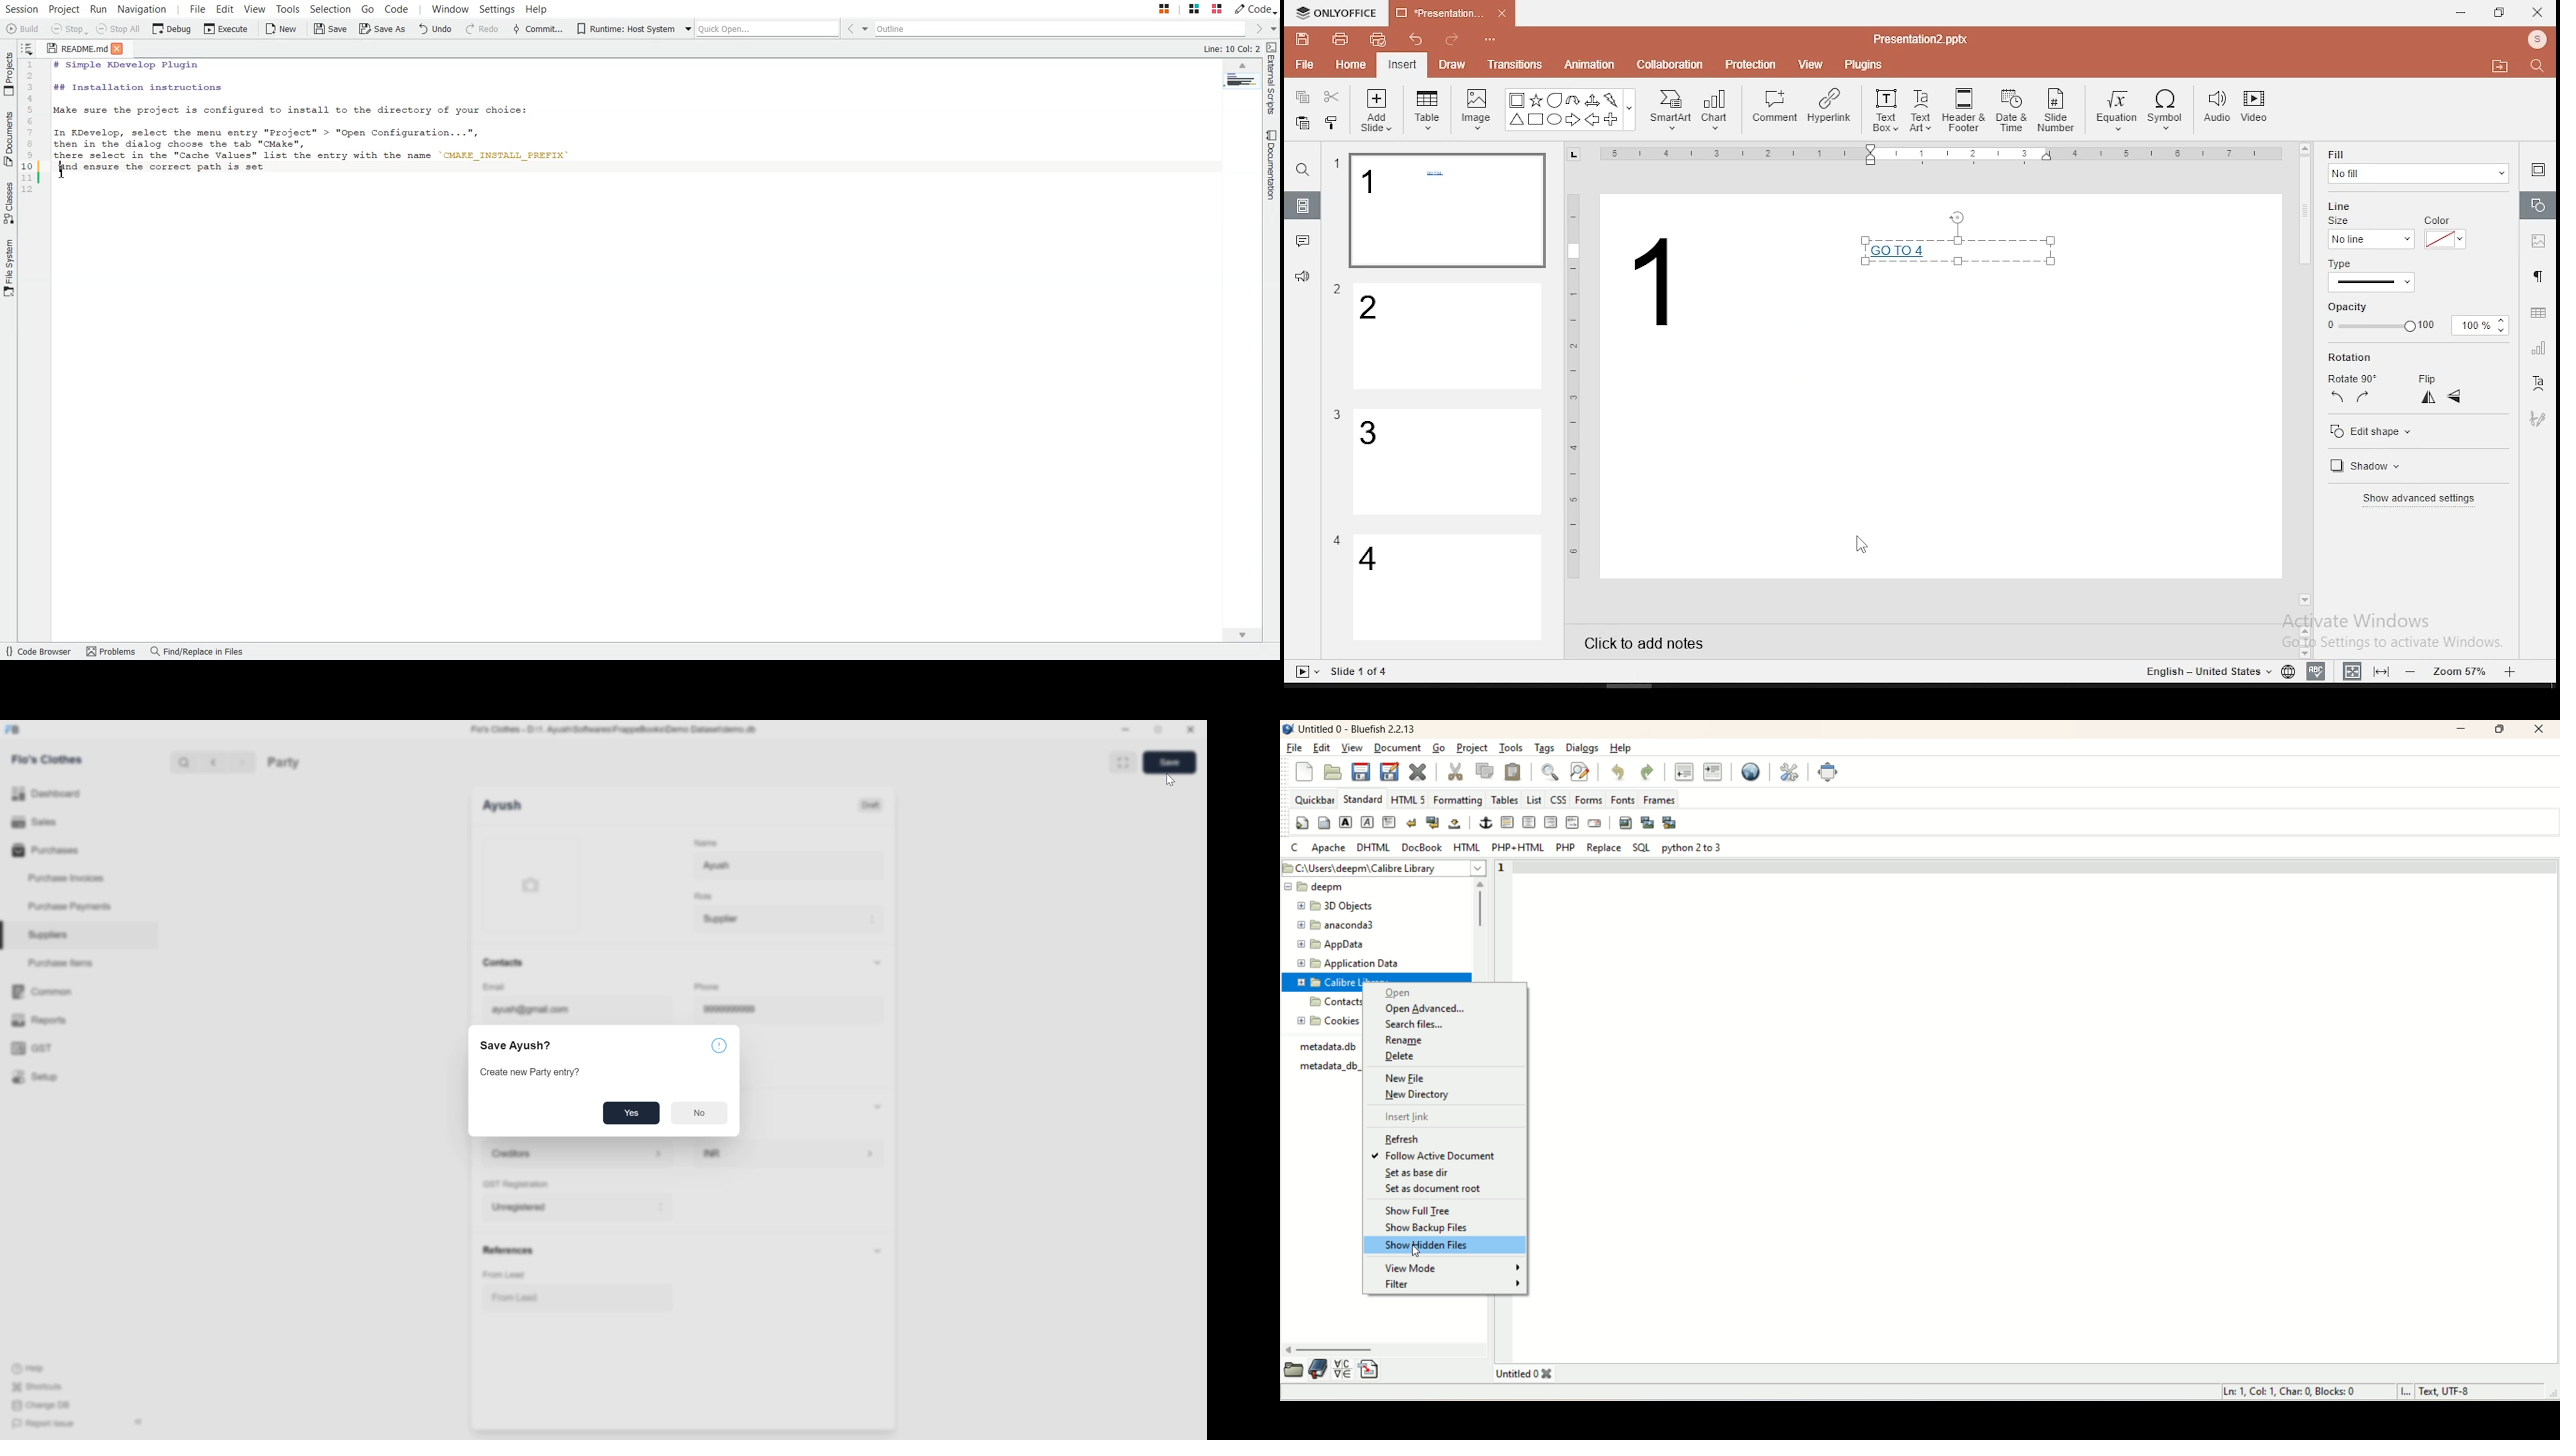 The width and height of the screenshot is (2576, 1456). I want to click on Suppliers, so click(79, 935).